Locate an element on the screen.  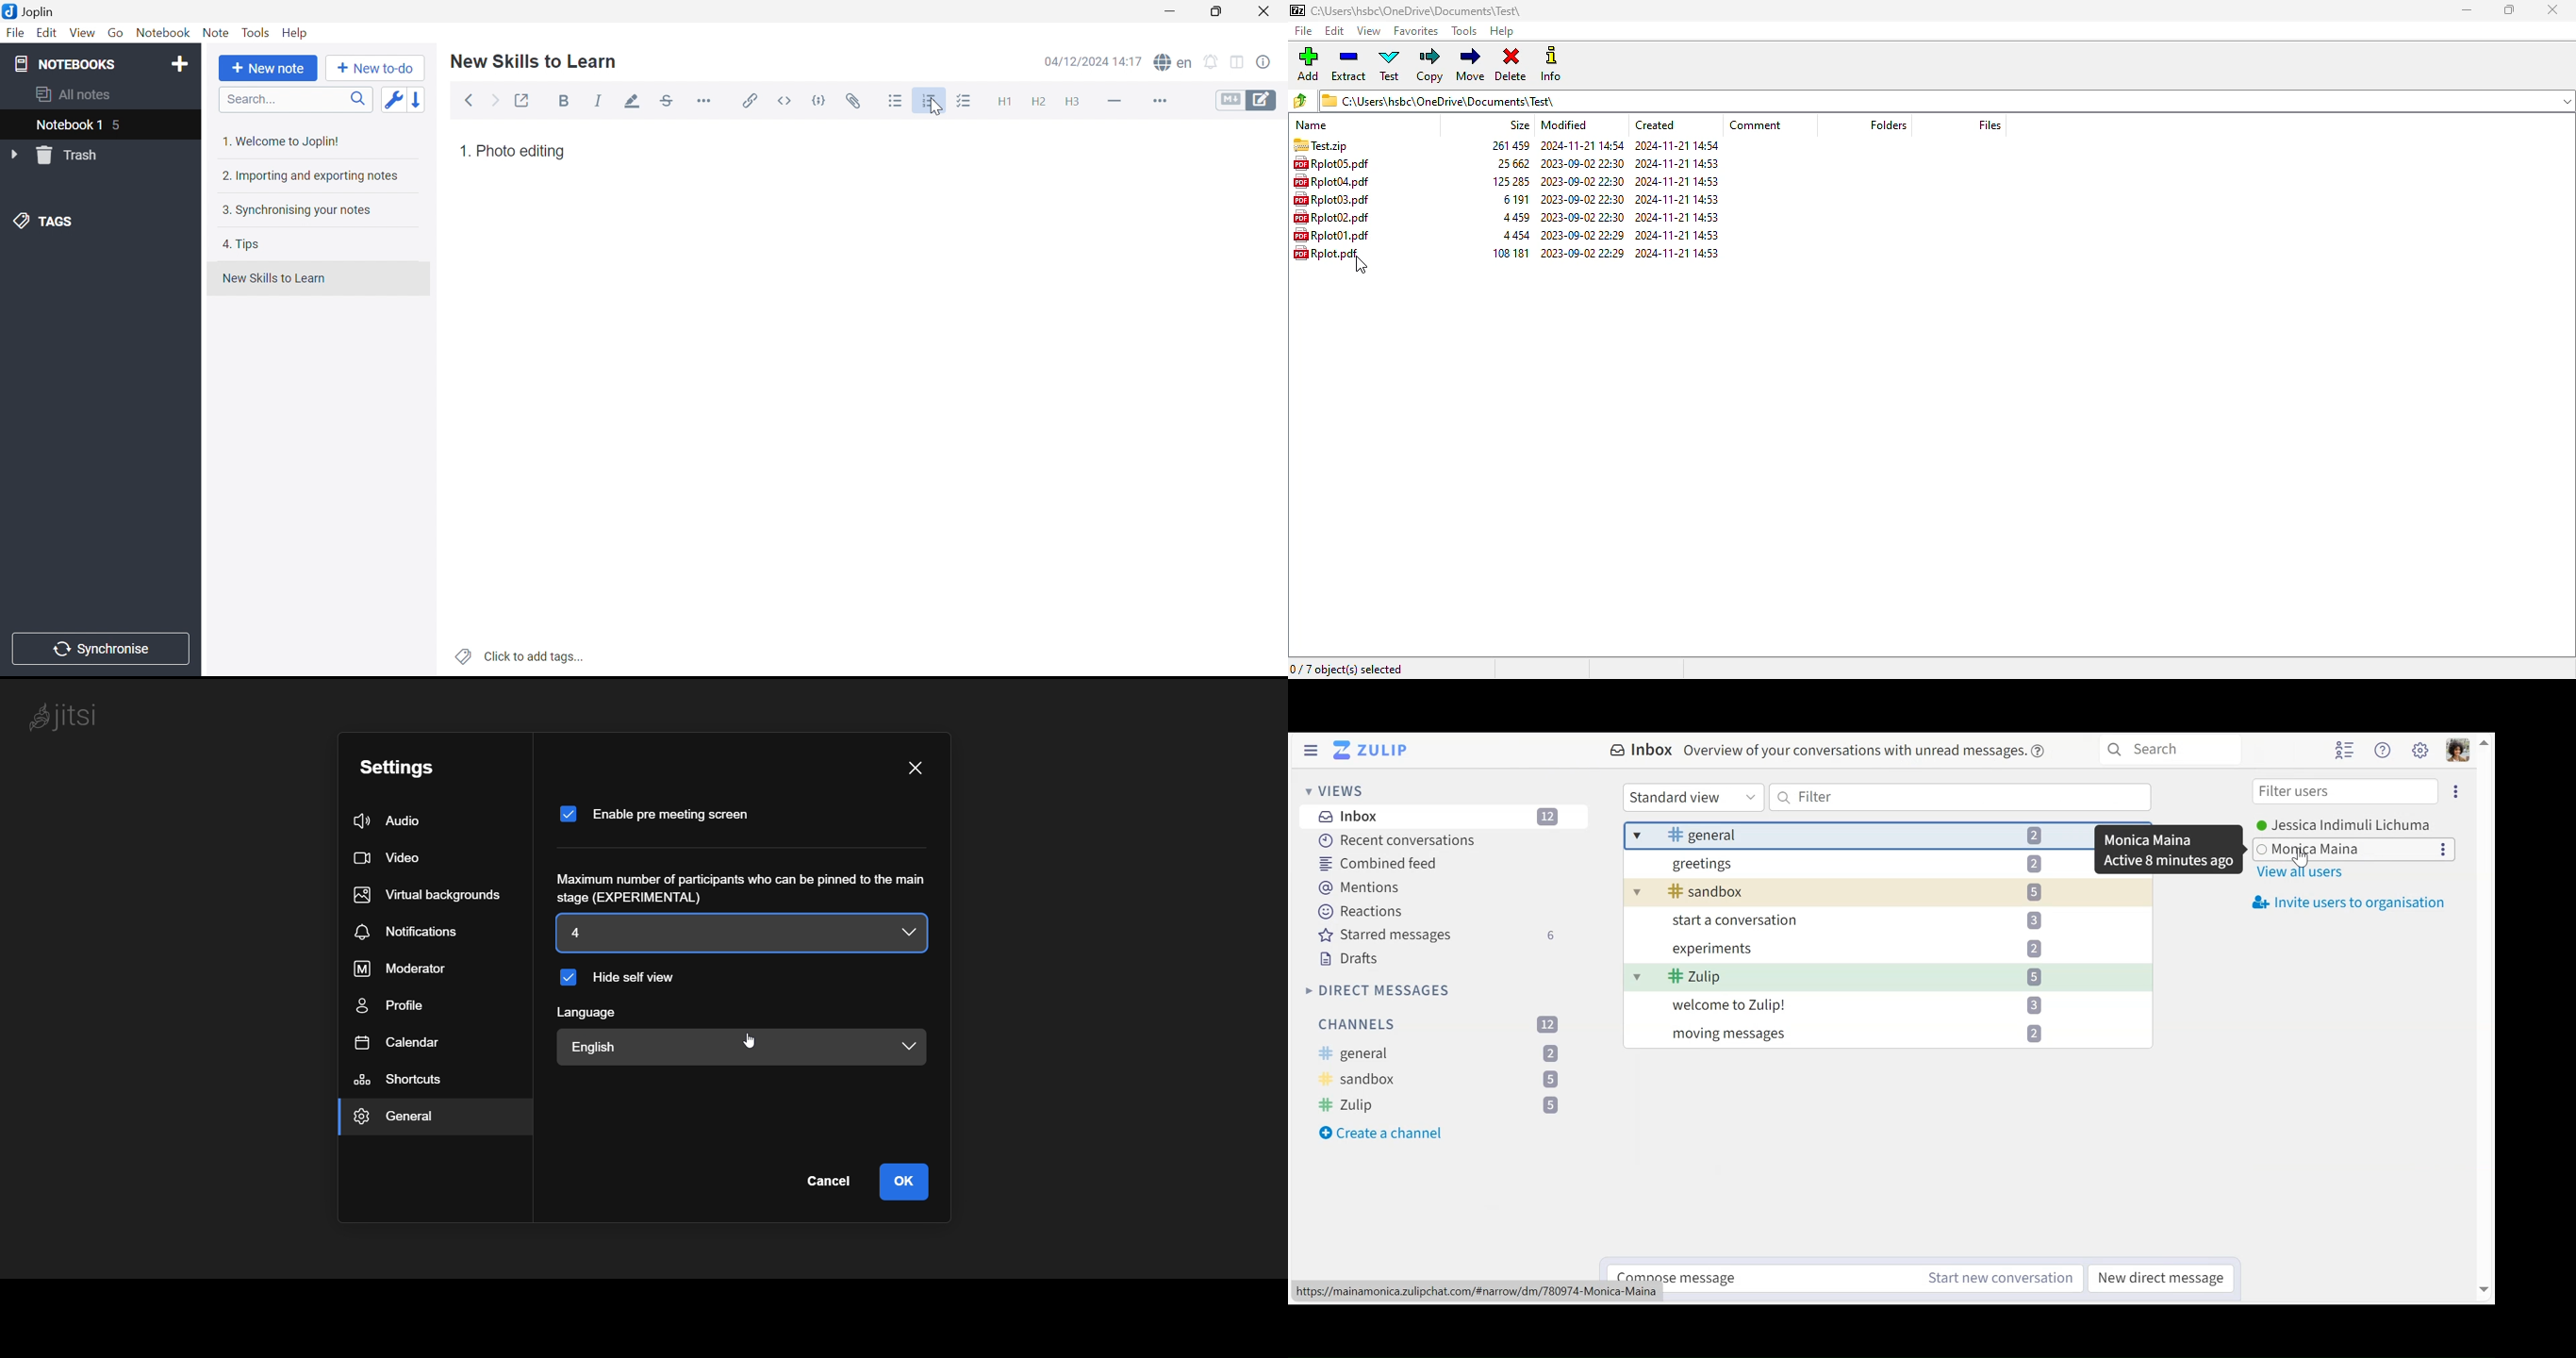
Back is located at coordinates (469, 101).